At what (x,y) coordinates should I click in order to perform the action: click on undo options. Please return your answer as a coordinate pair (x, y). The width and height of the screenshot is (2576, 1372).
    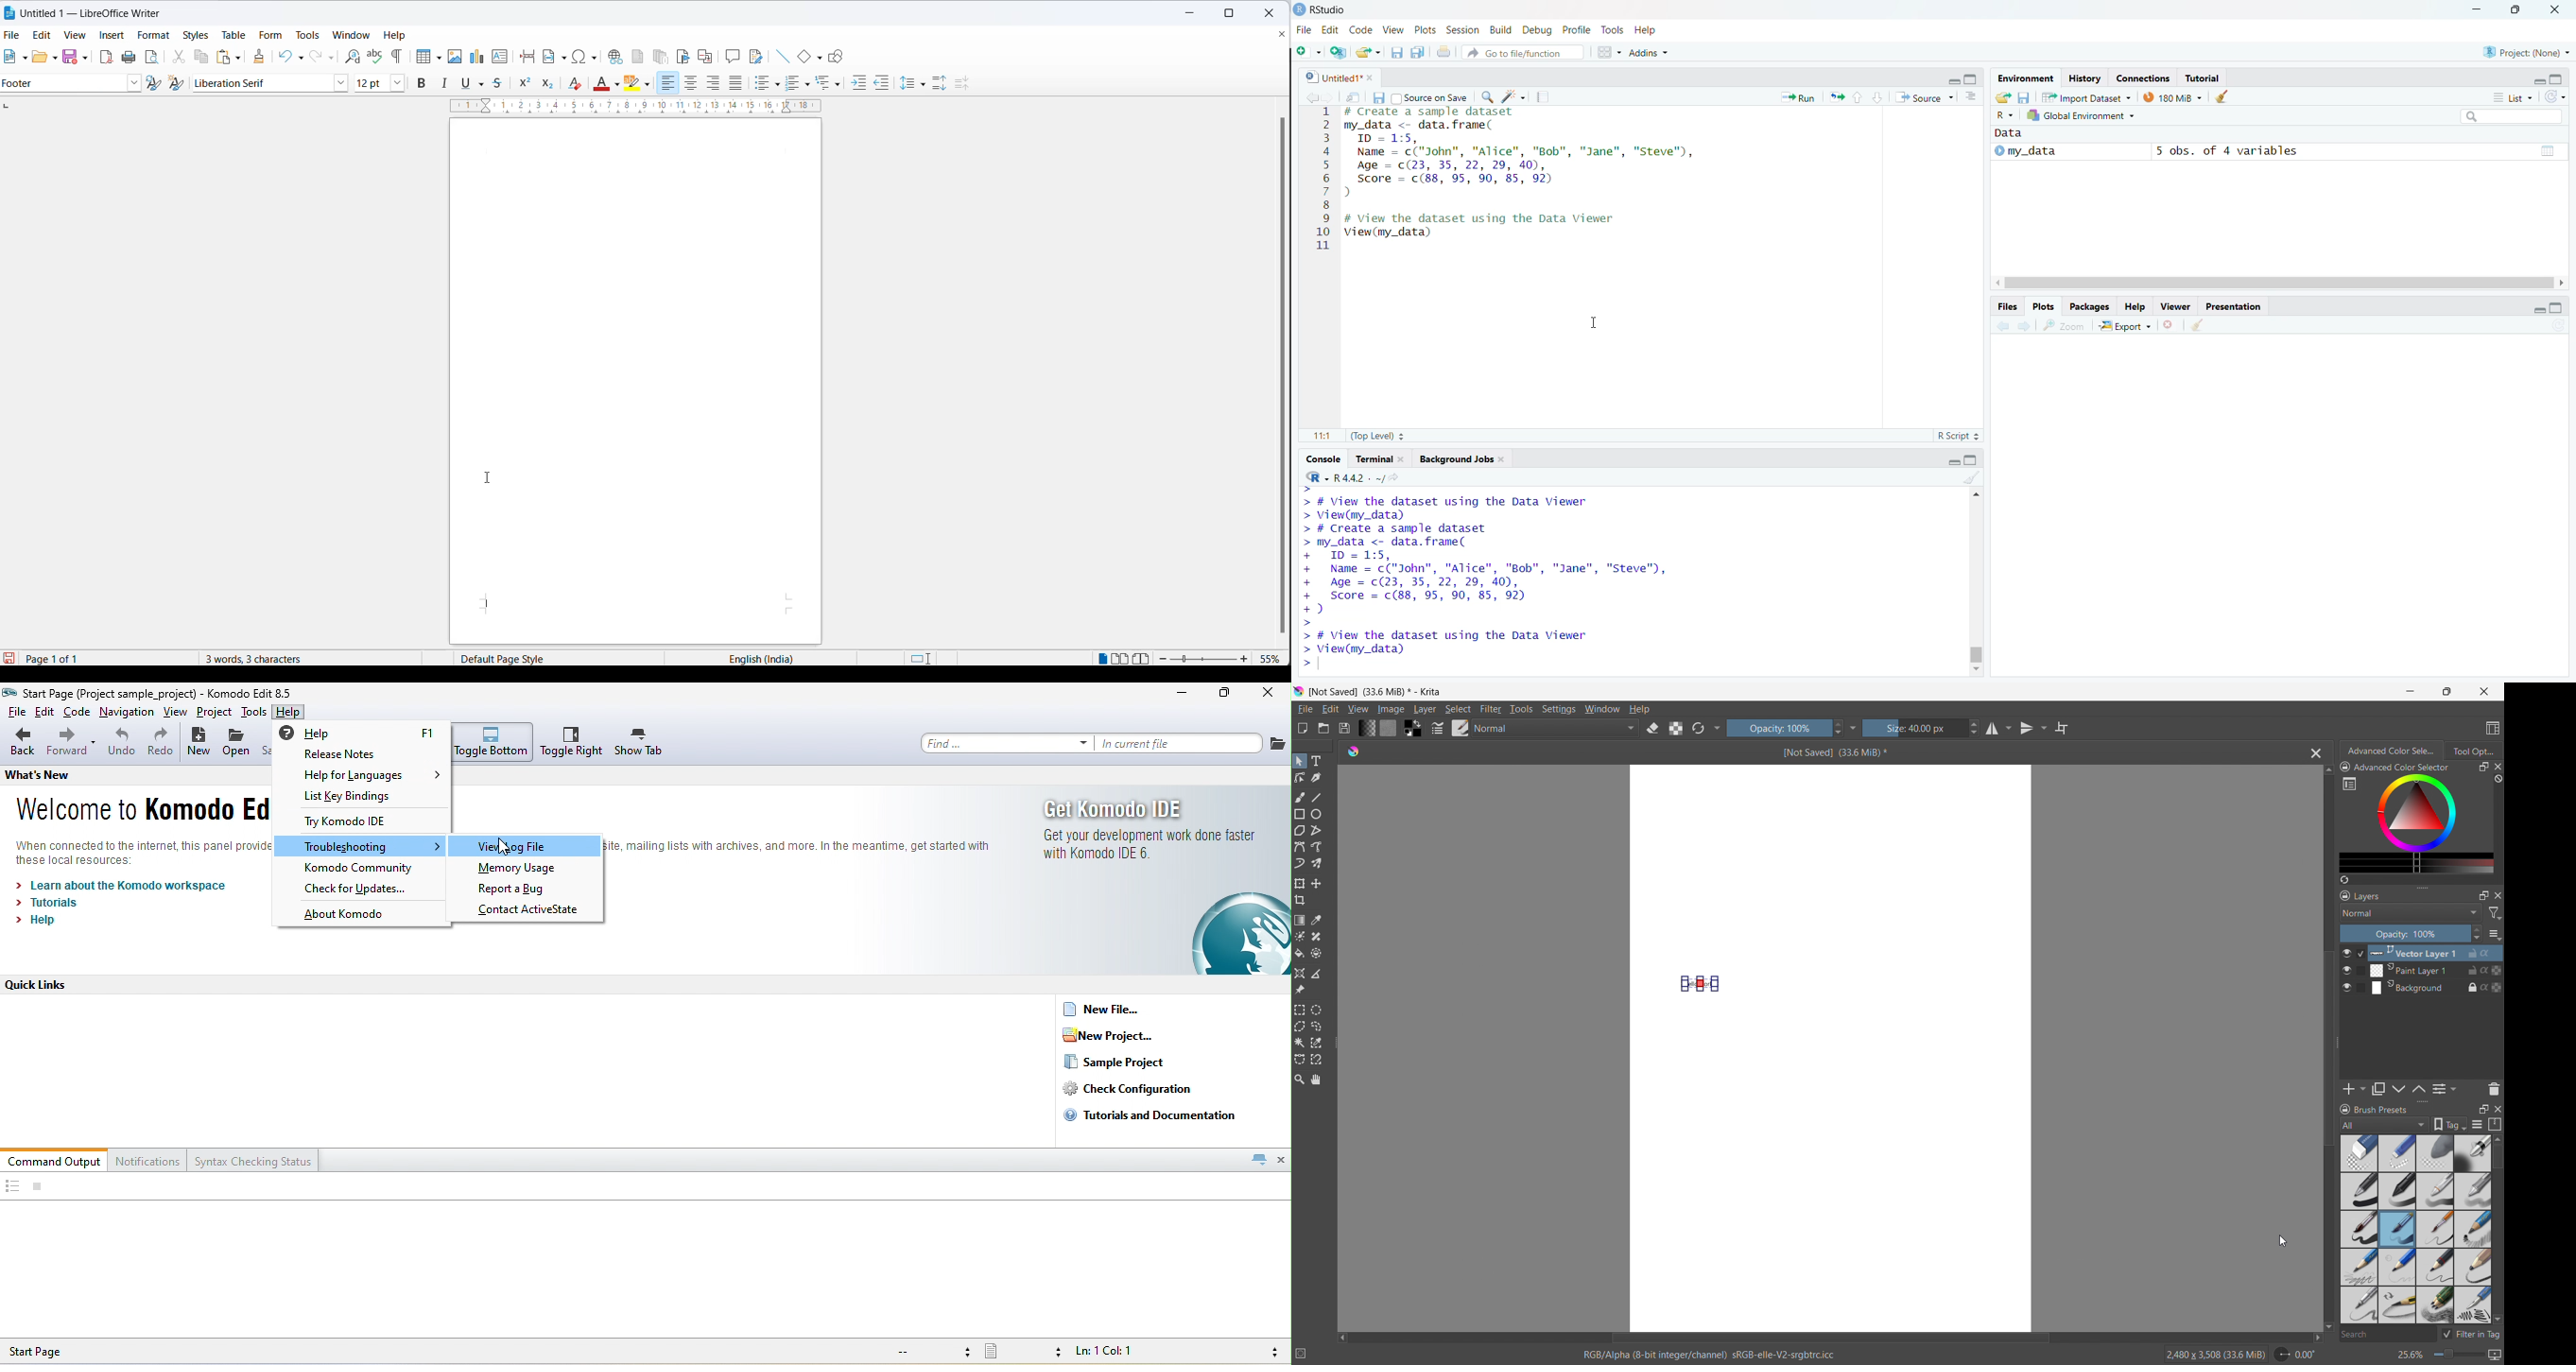
    Looking at the image, I should click on (299, 57).